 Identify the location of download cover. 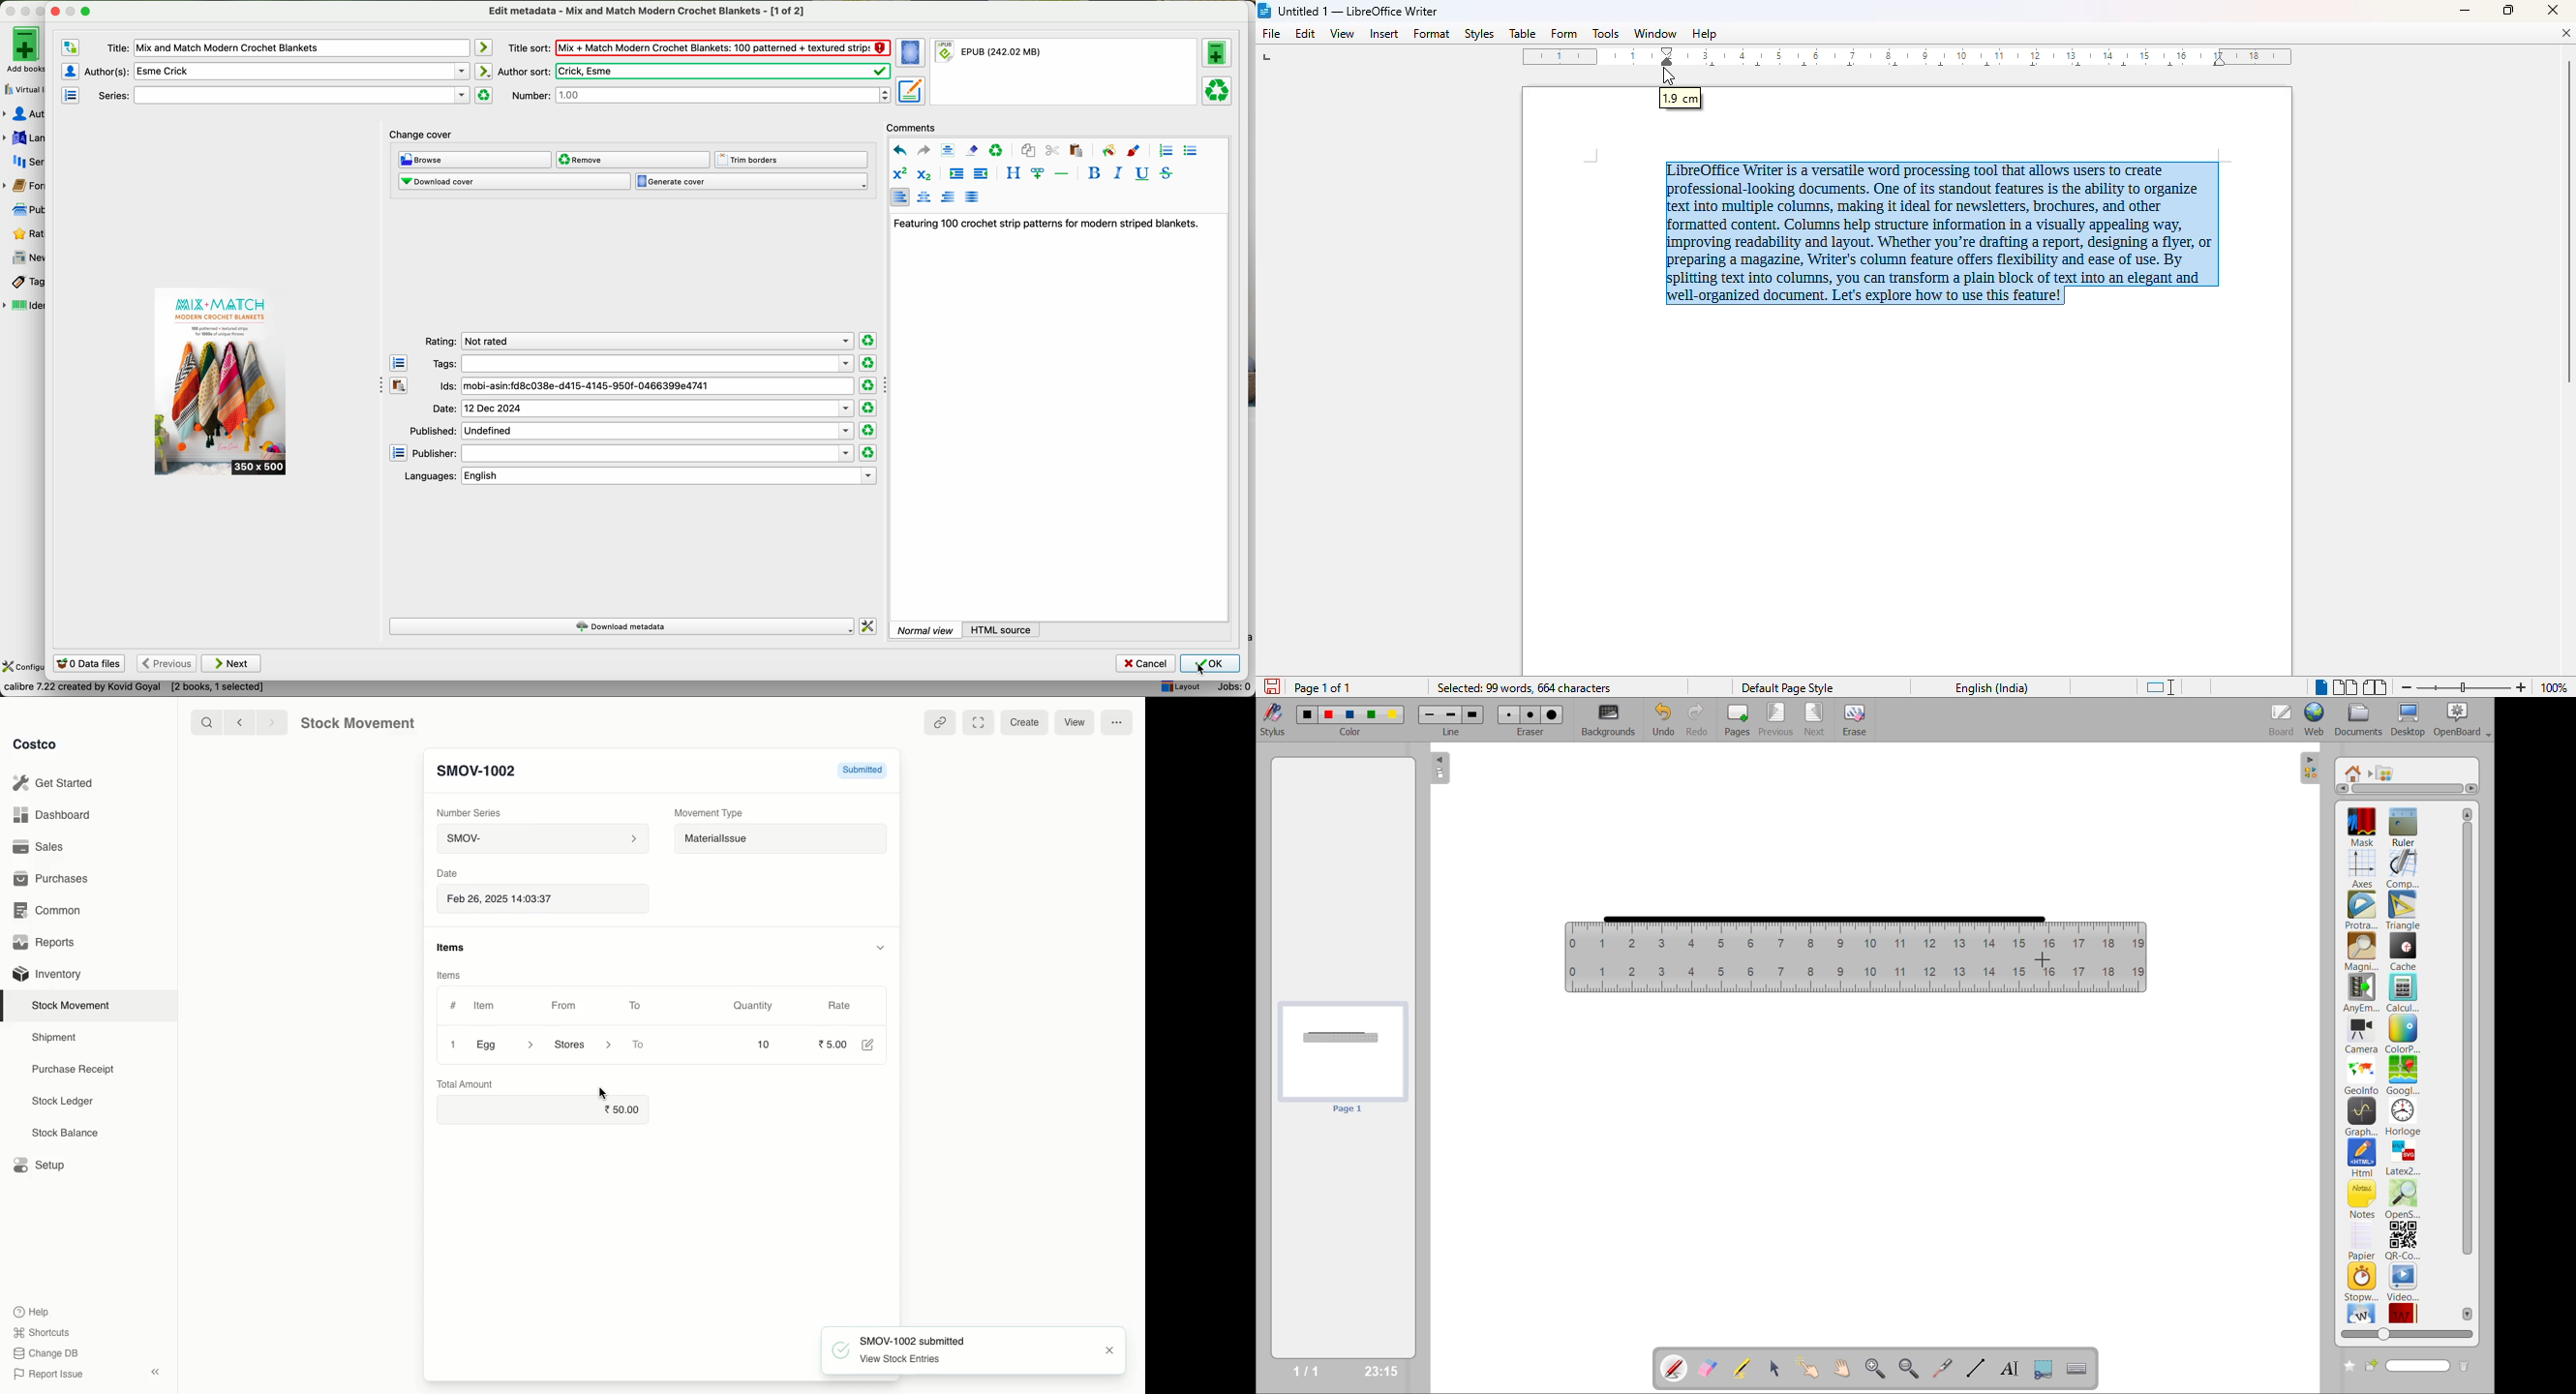
(514, 181).